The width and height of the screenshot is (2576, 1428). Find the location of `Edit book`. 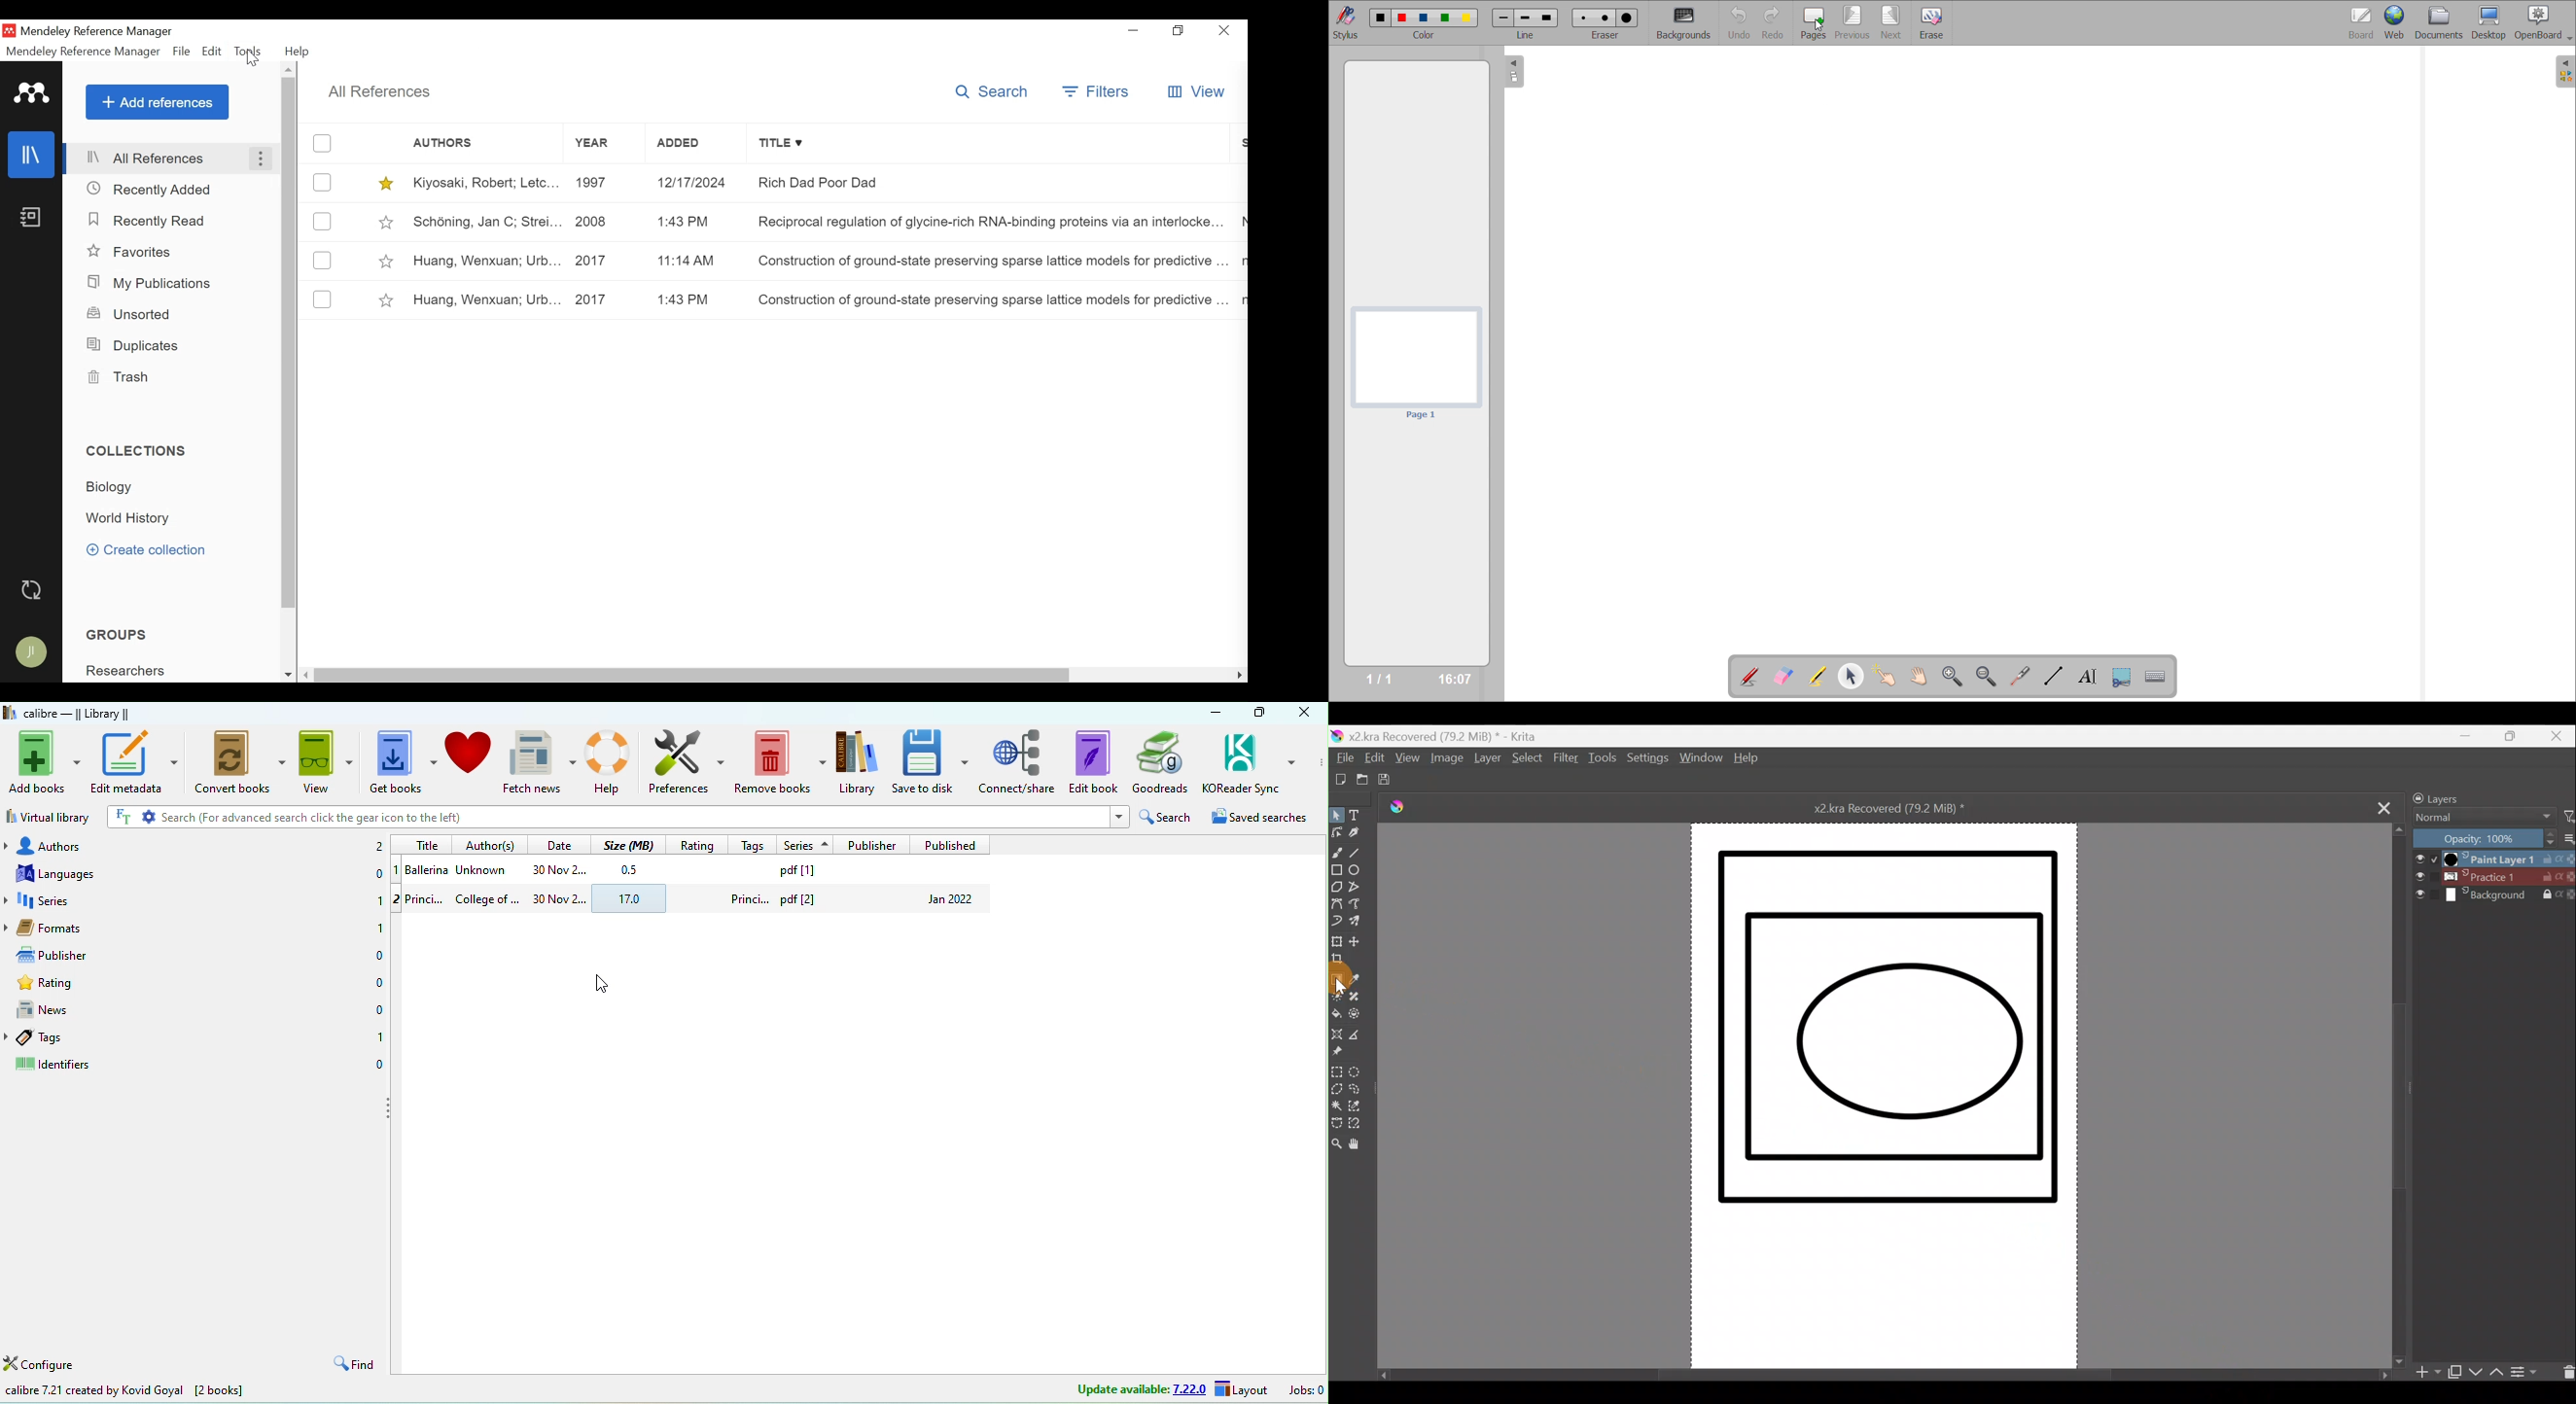

Edit book is located at coordinates (1093, 761).